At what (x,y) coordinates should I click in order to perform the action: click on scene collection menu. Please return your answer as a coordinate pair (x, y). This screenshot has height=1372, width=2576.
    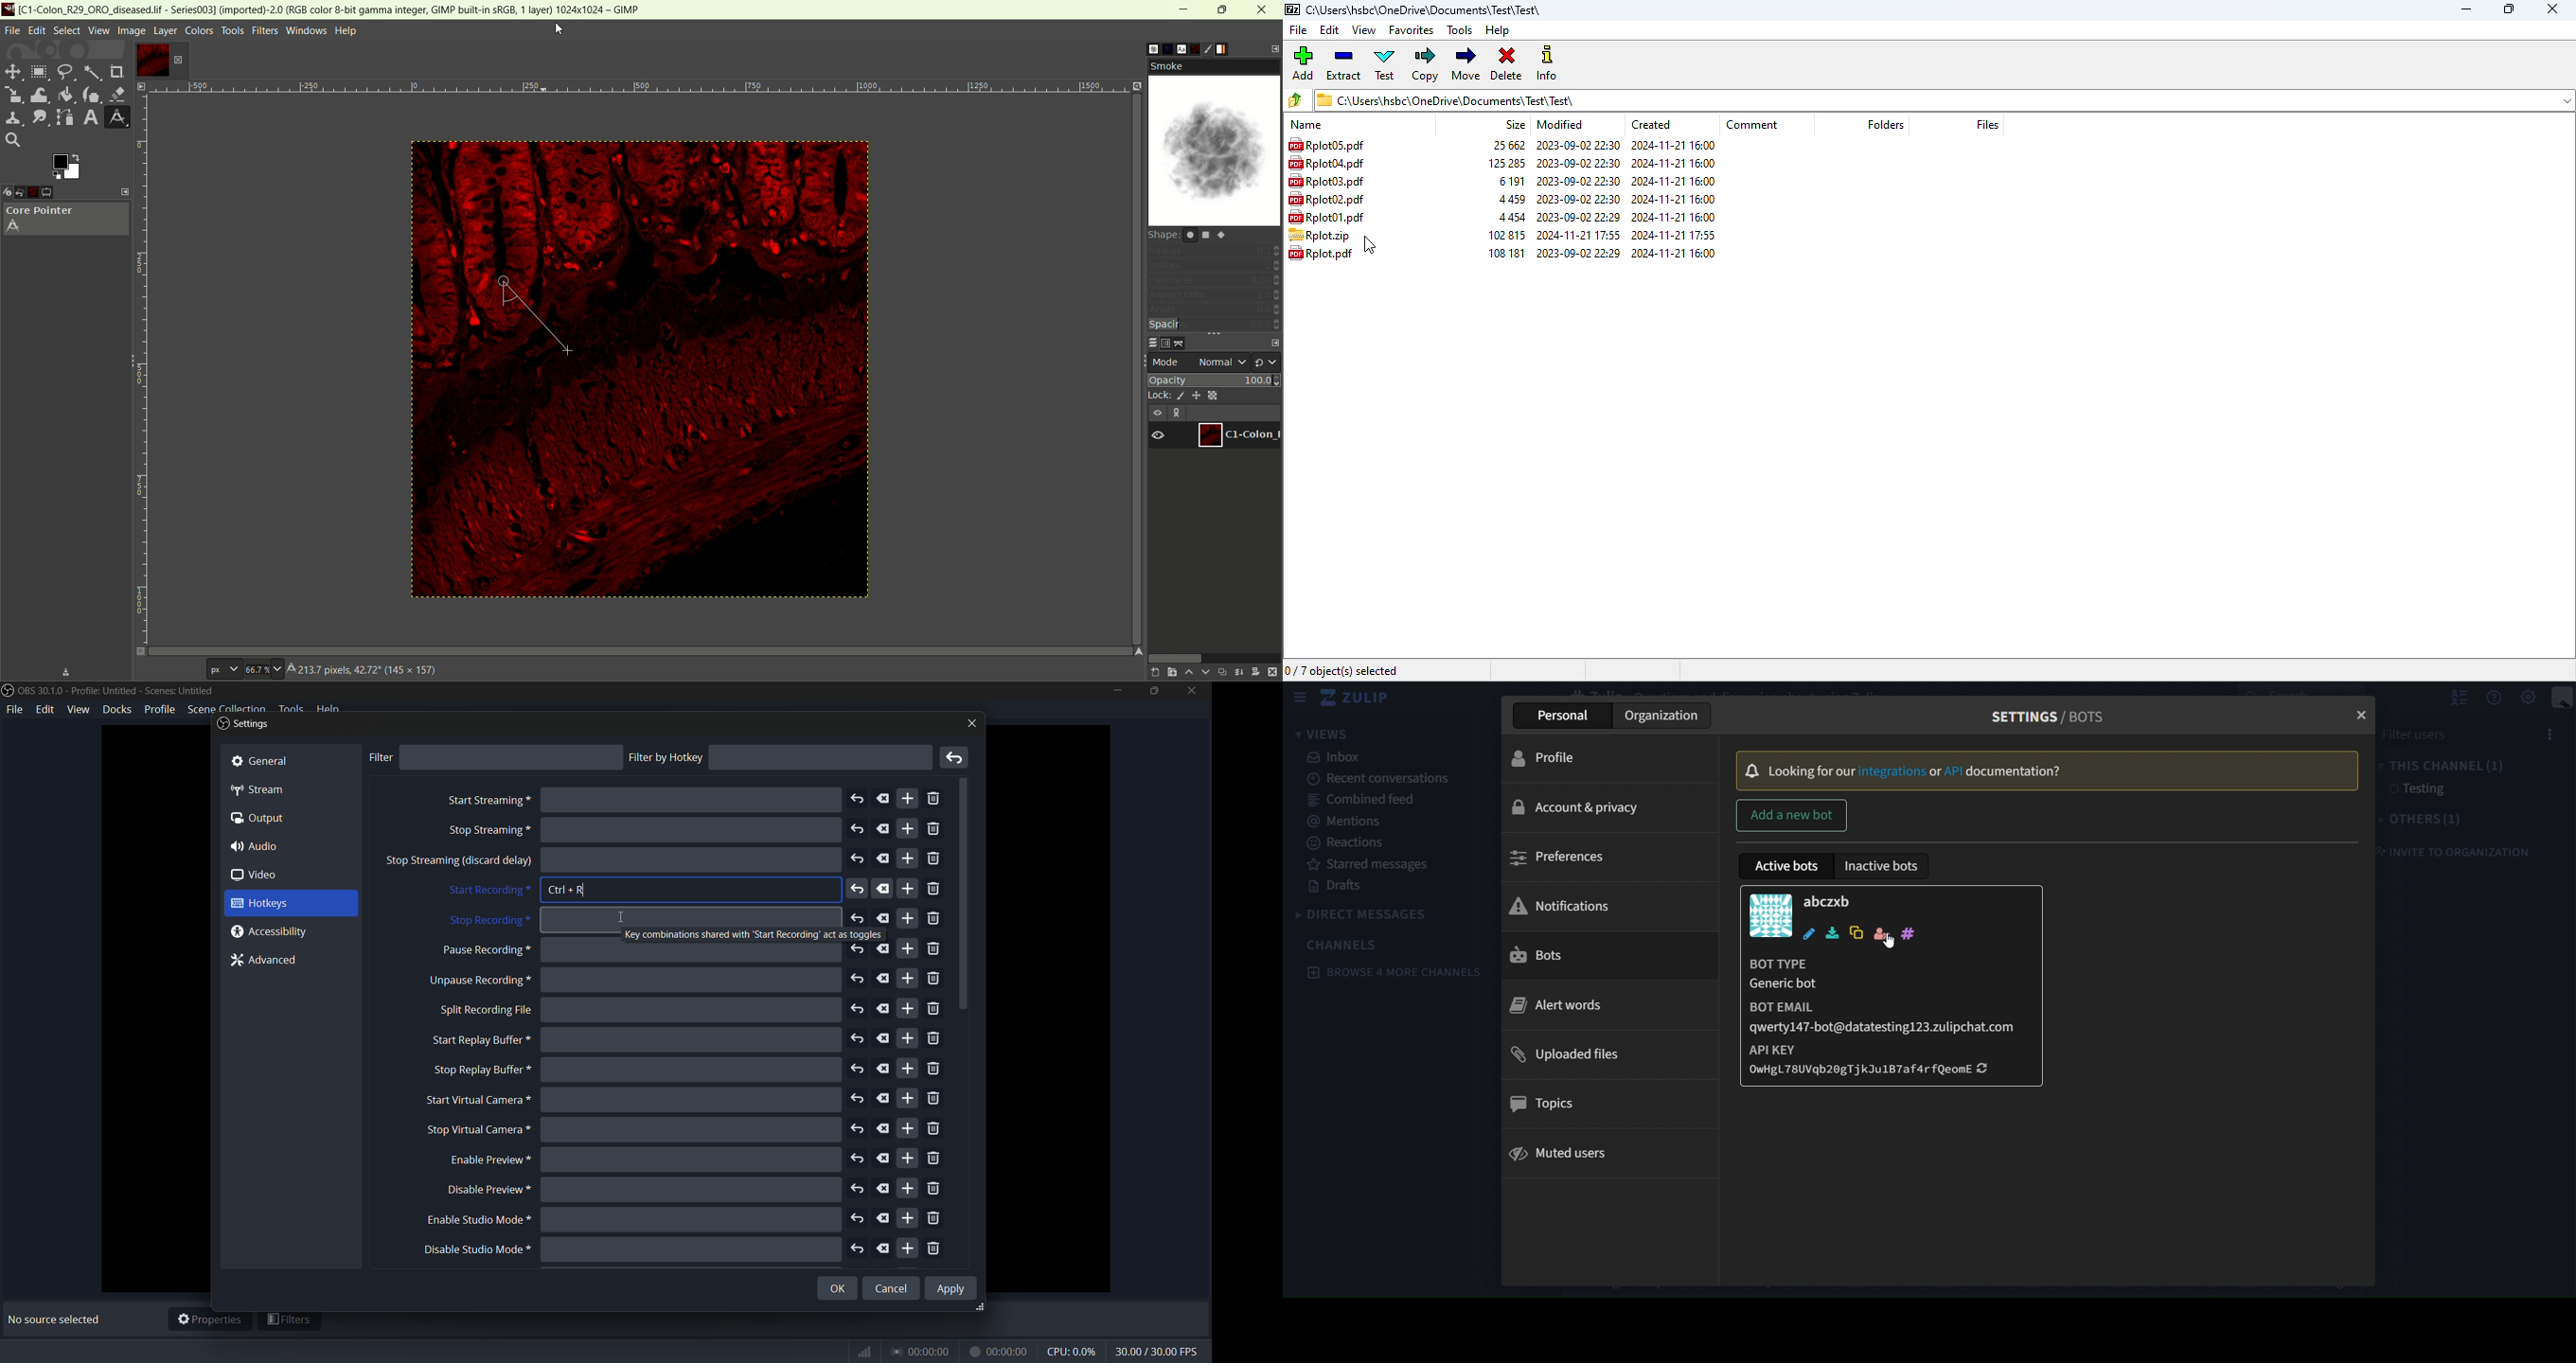
    Looking at the image, I should click on (226, 709).